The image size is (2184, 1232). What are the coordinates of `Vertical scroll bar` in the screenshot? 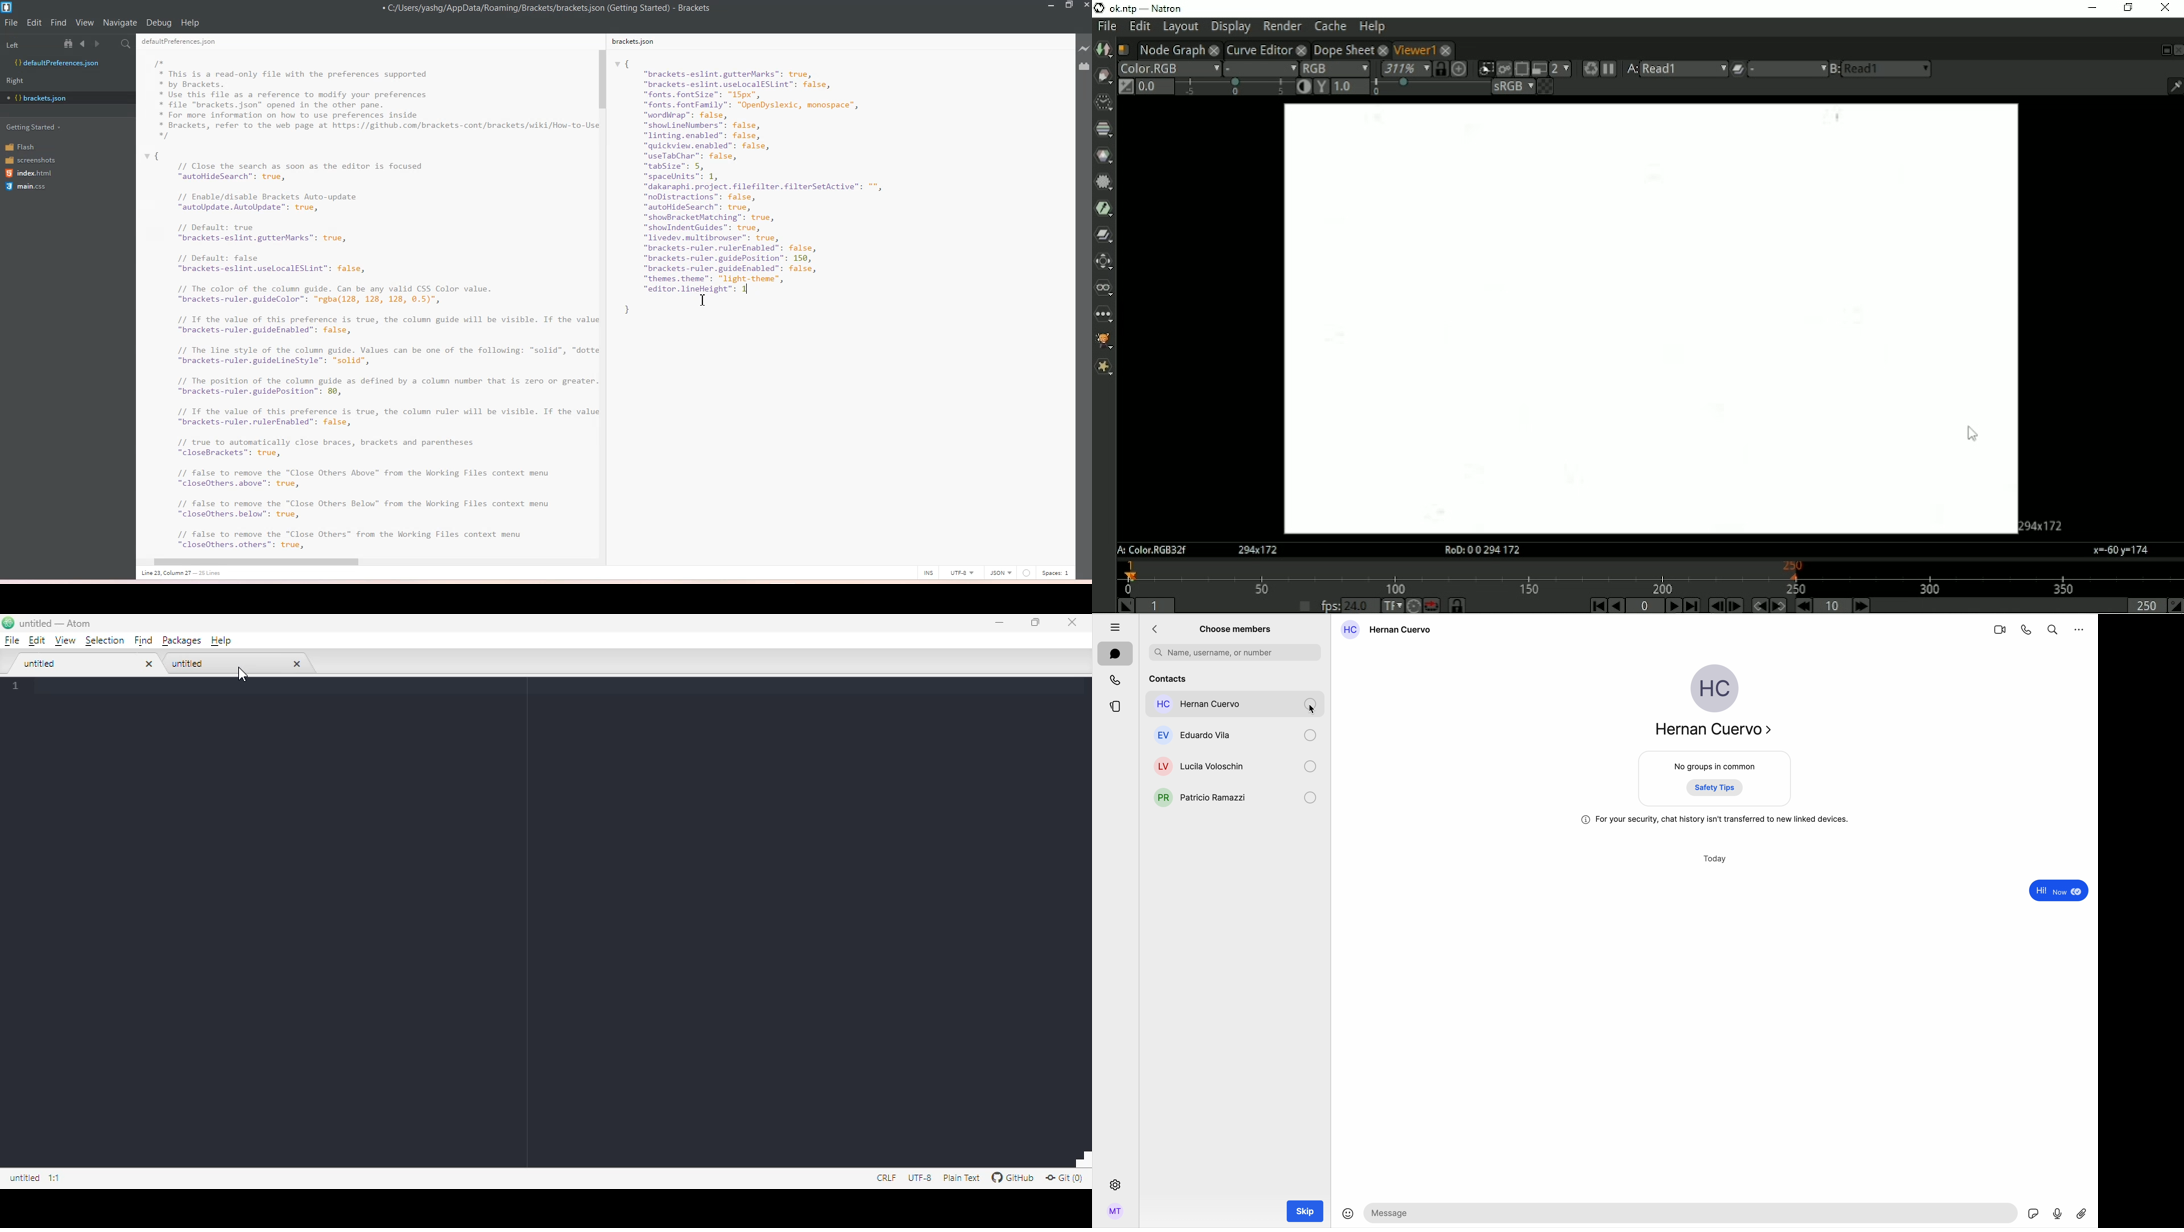 It's located at (601, 291).